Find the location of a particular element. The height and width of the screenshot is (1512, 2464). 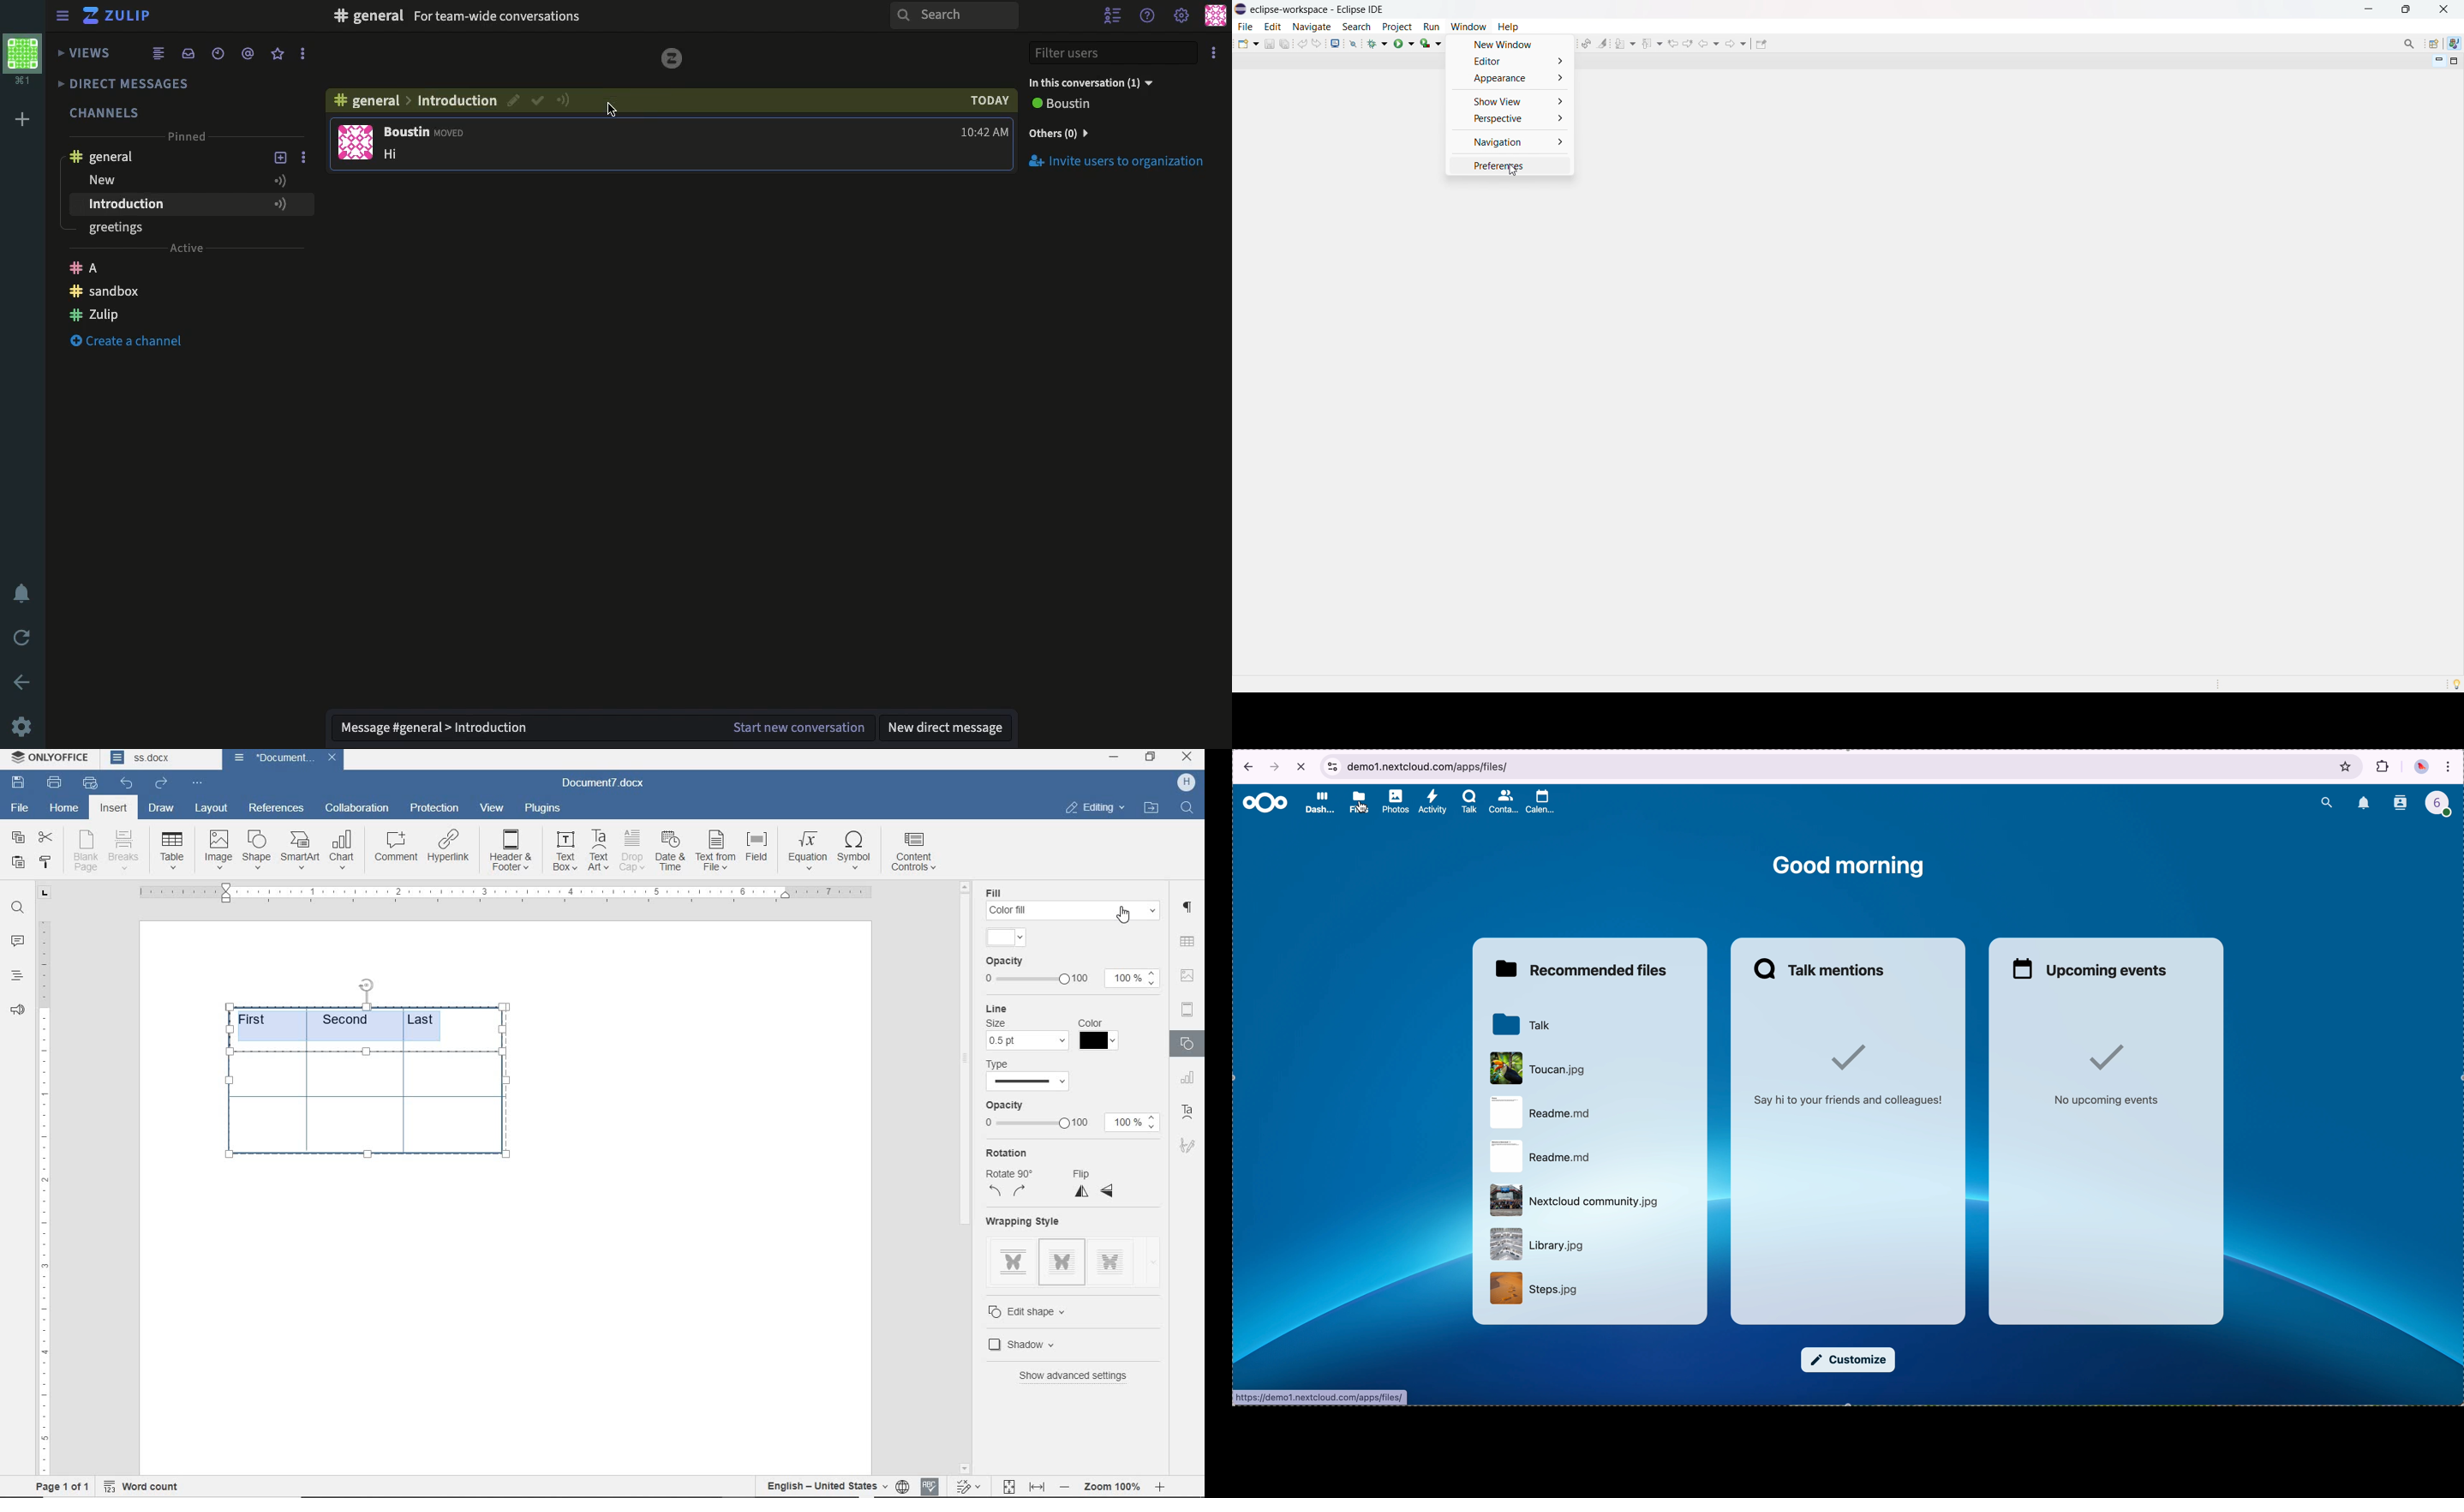

Add is located at coordinates (281, 179).